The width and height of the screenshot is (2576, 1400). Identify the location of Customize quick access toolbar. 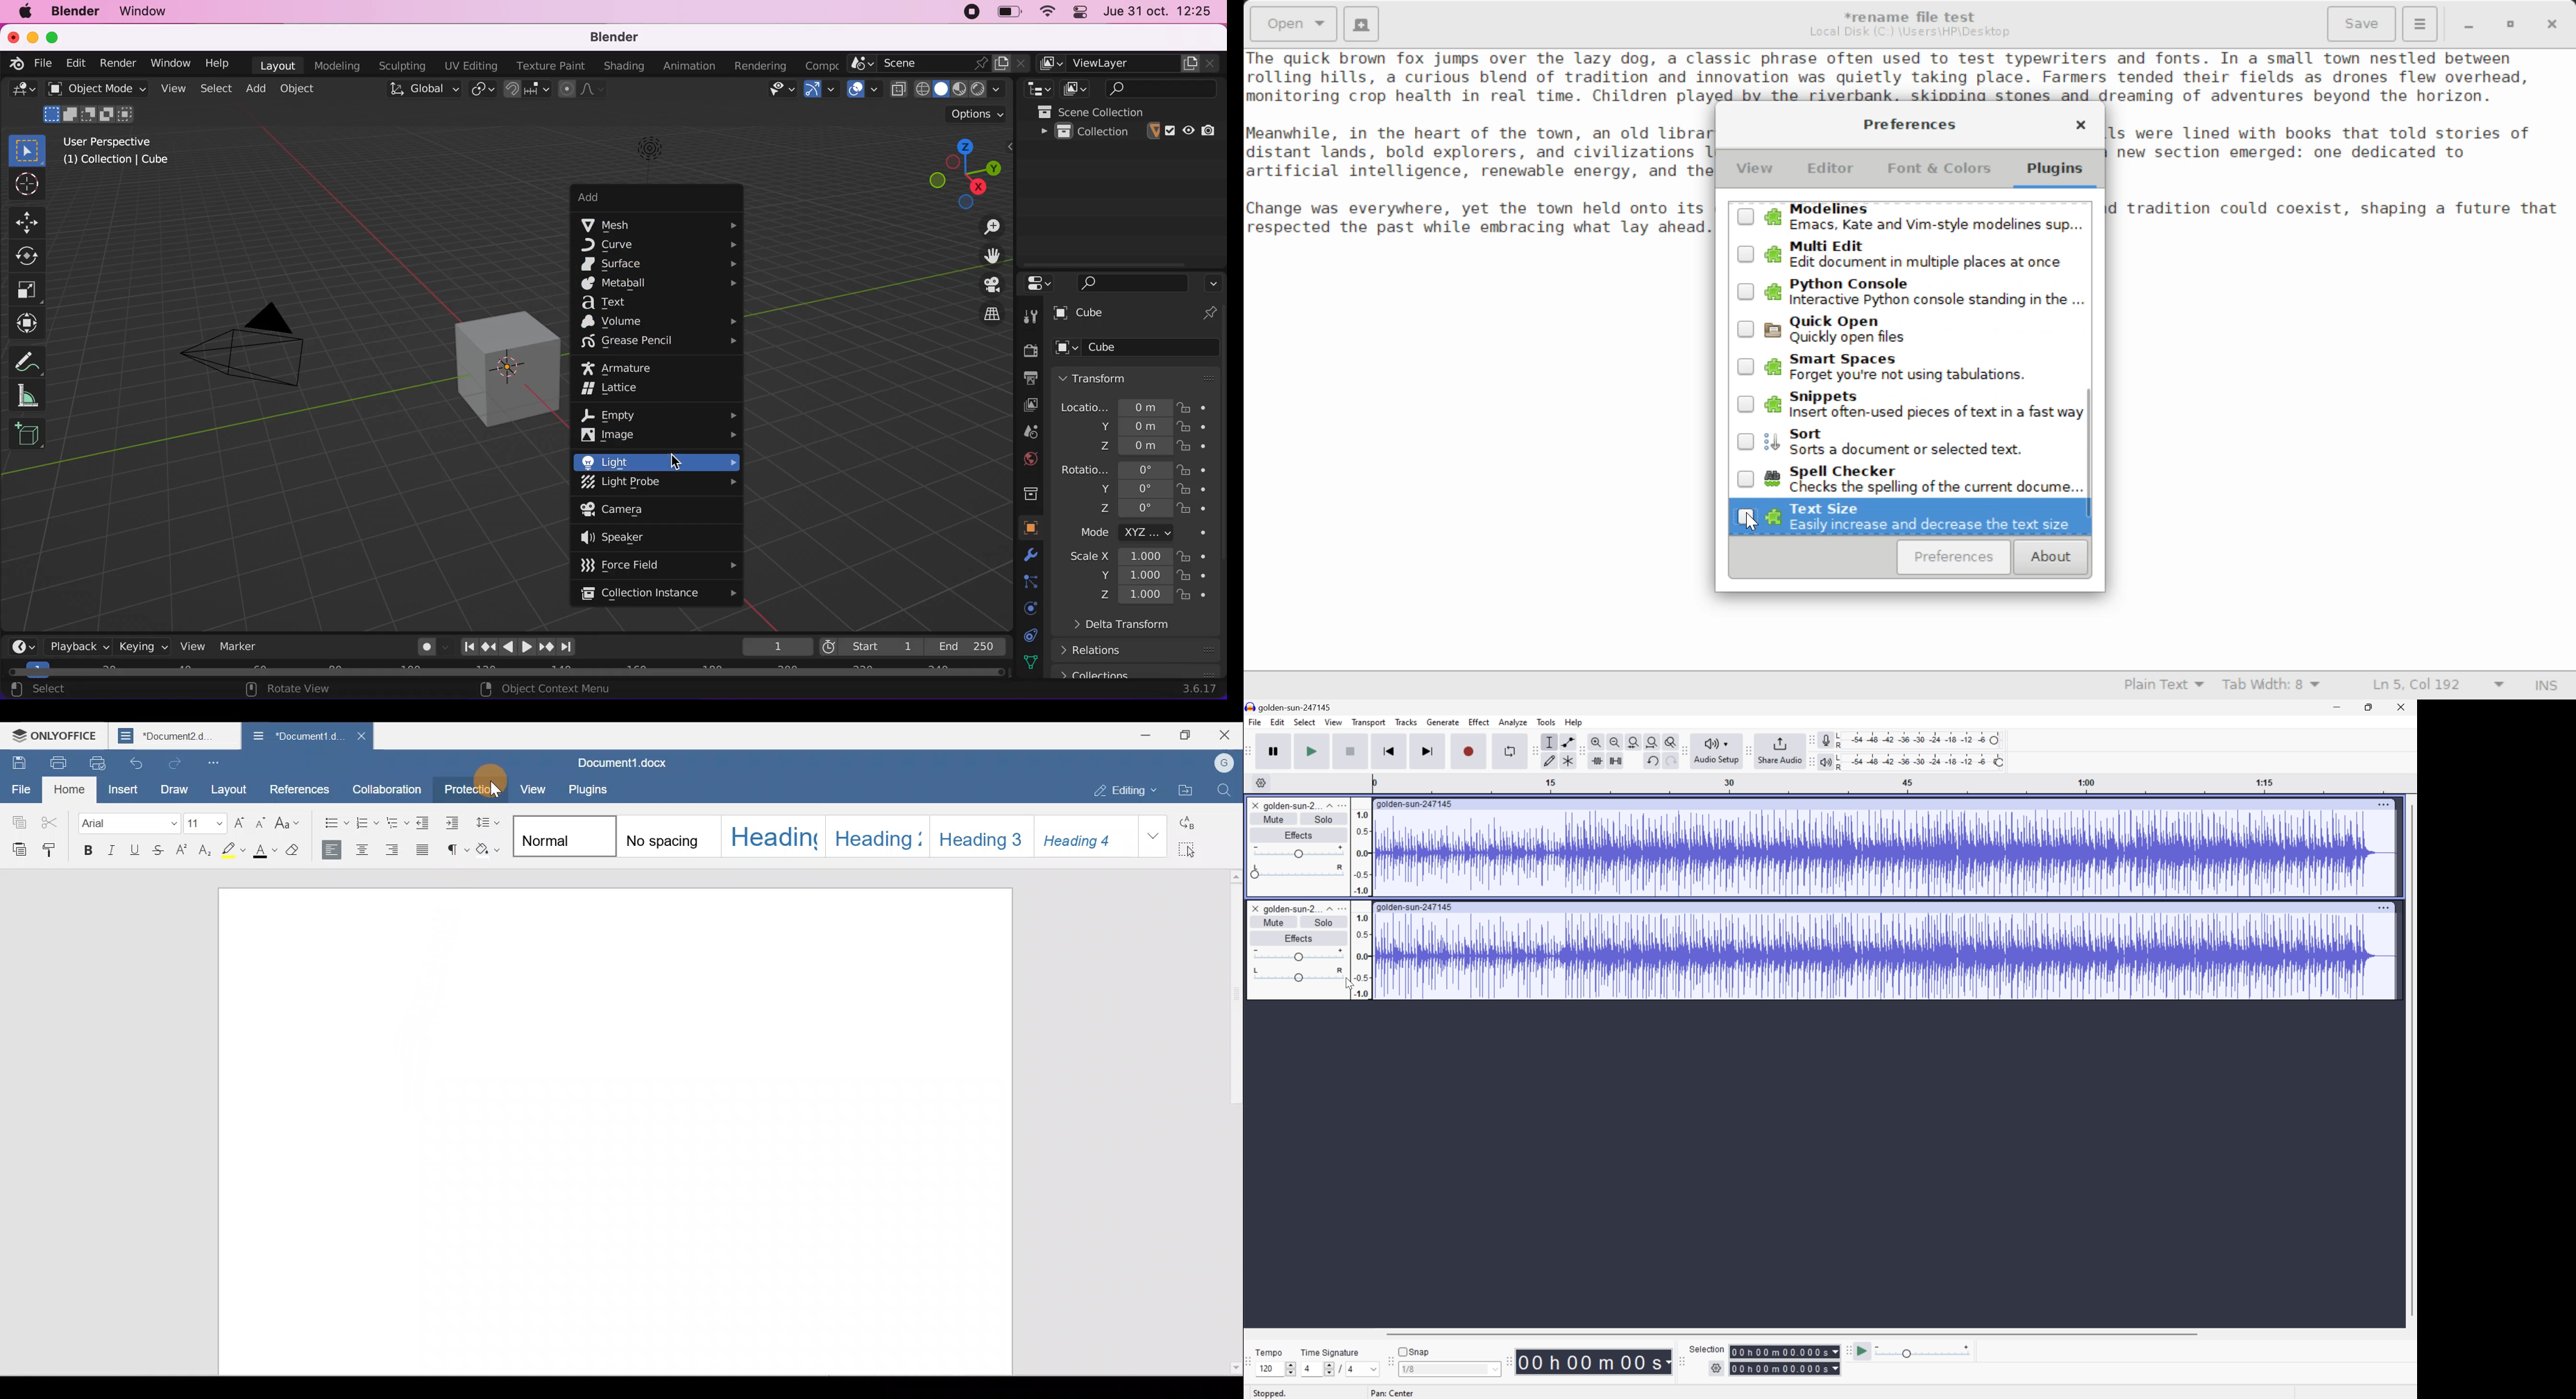
(220, 763).